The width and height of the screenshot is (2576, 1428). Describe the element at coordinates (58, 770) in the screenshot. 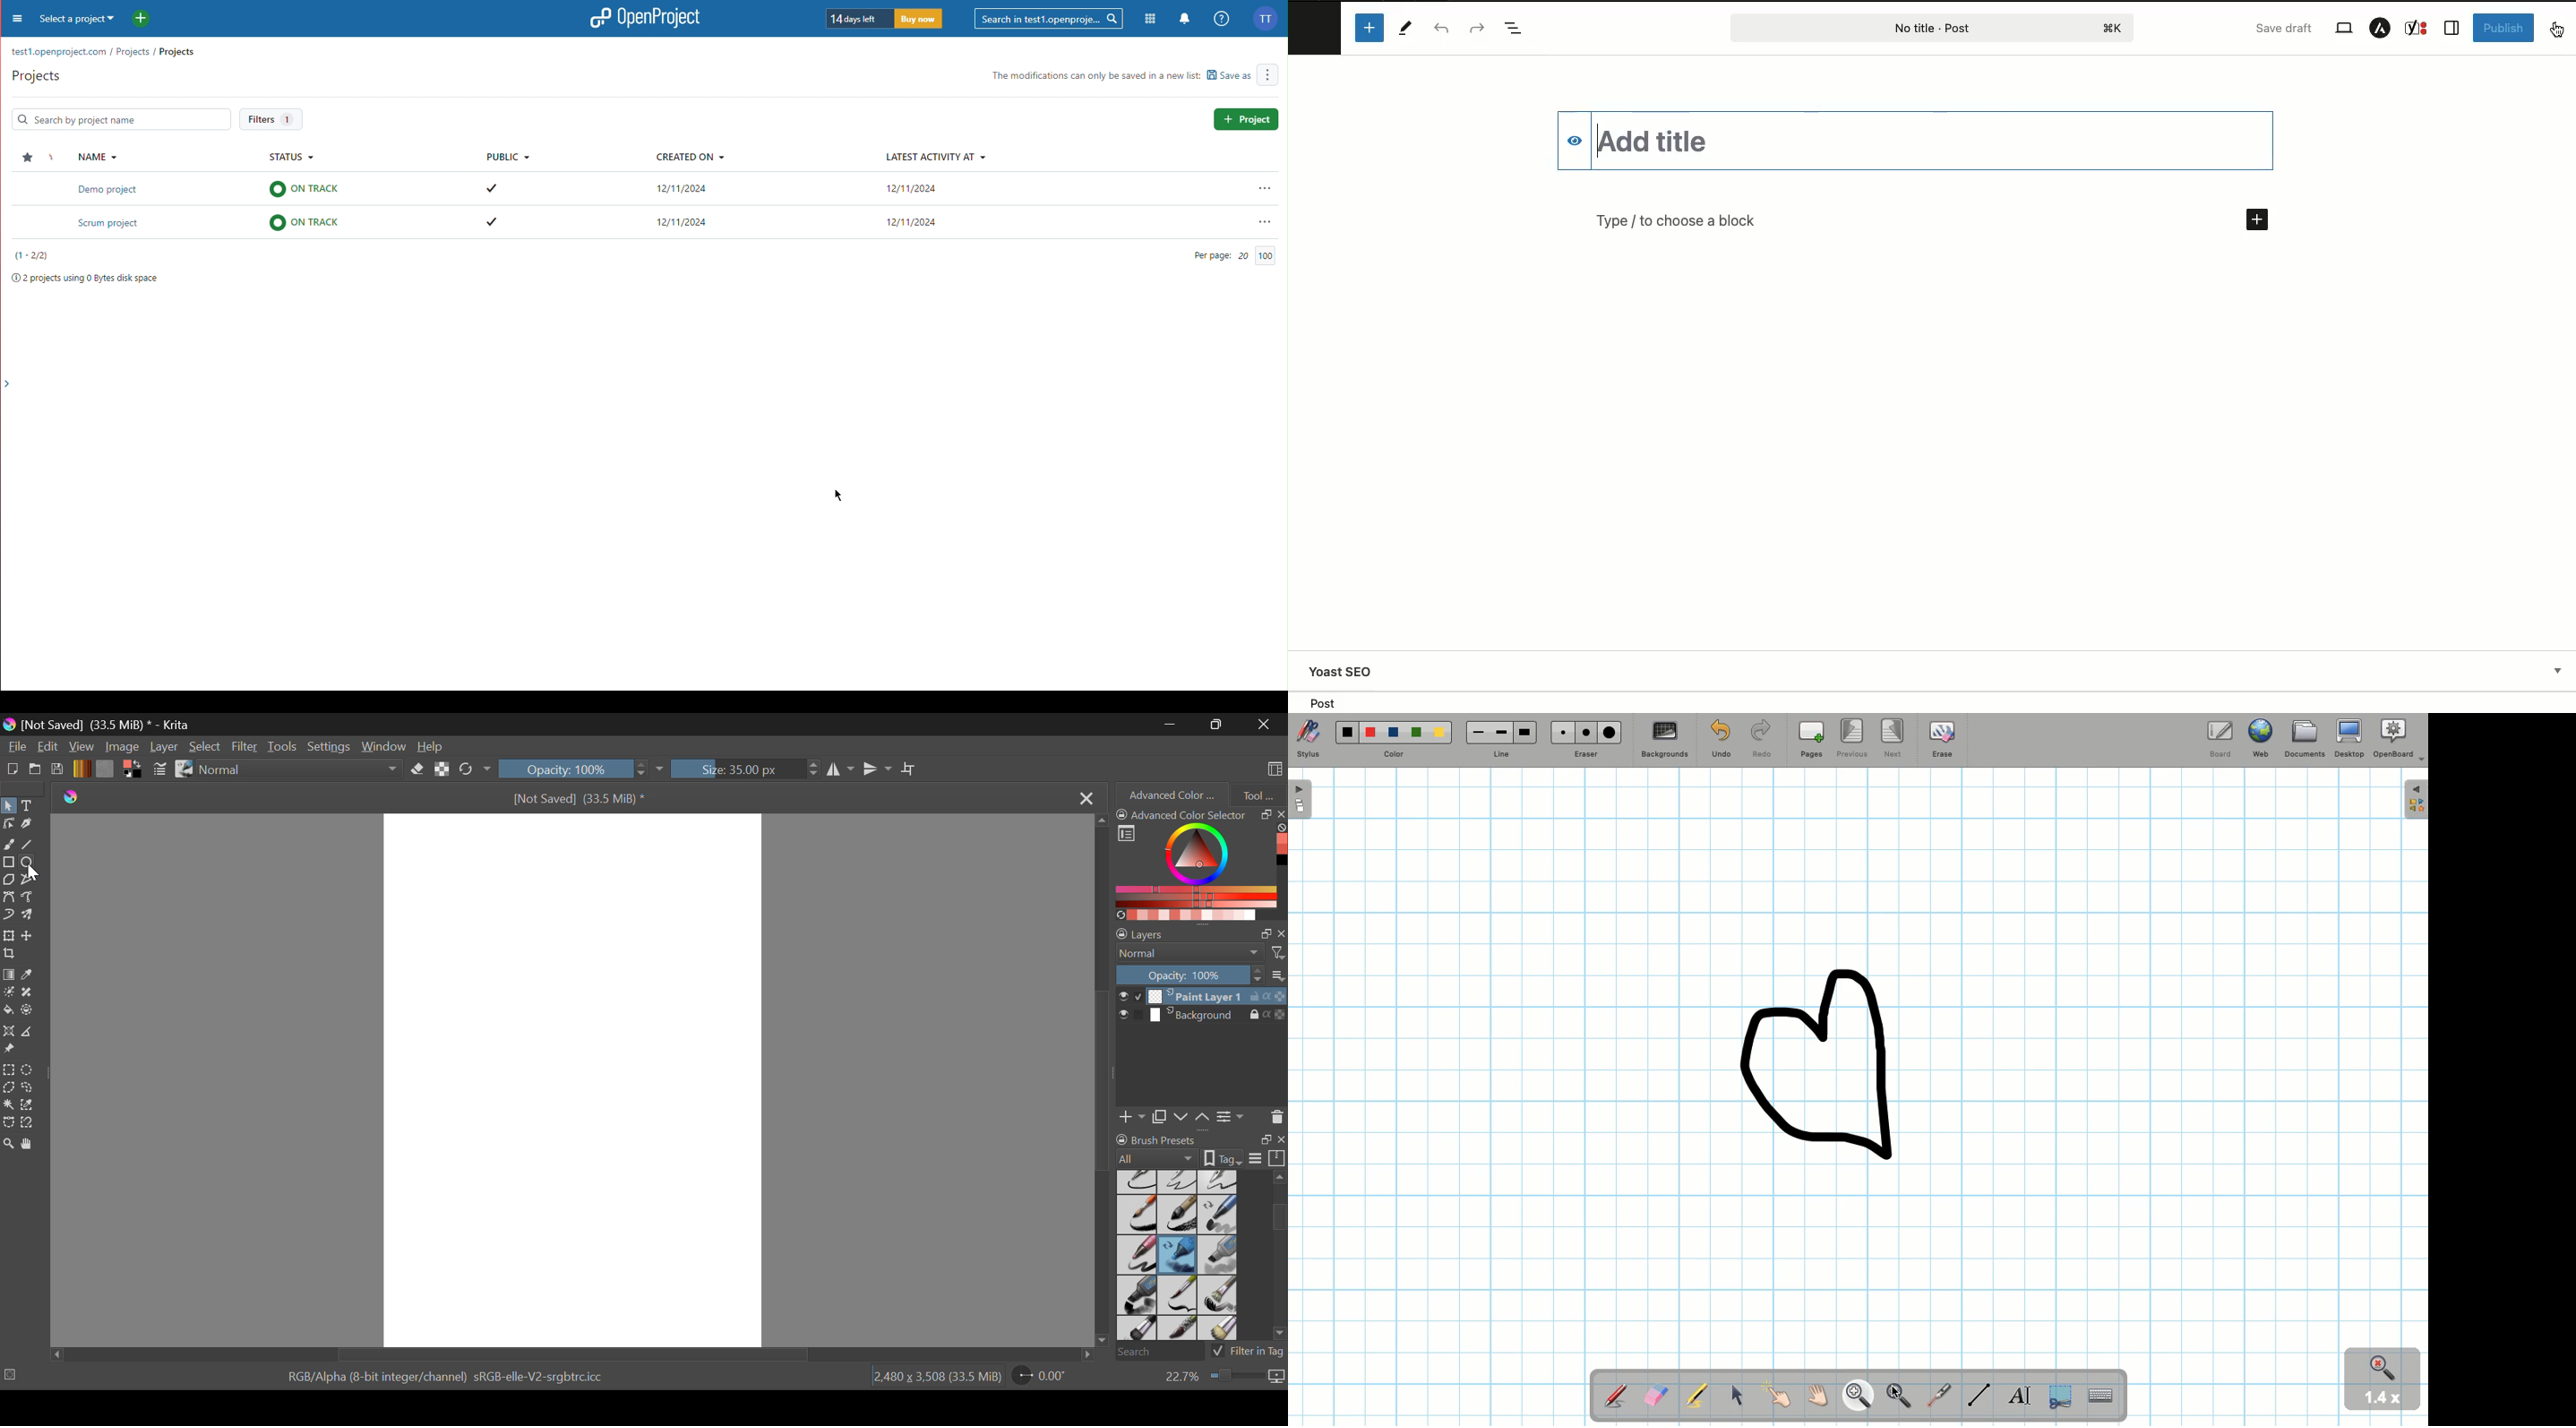

I see `Save` at that location.